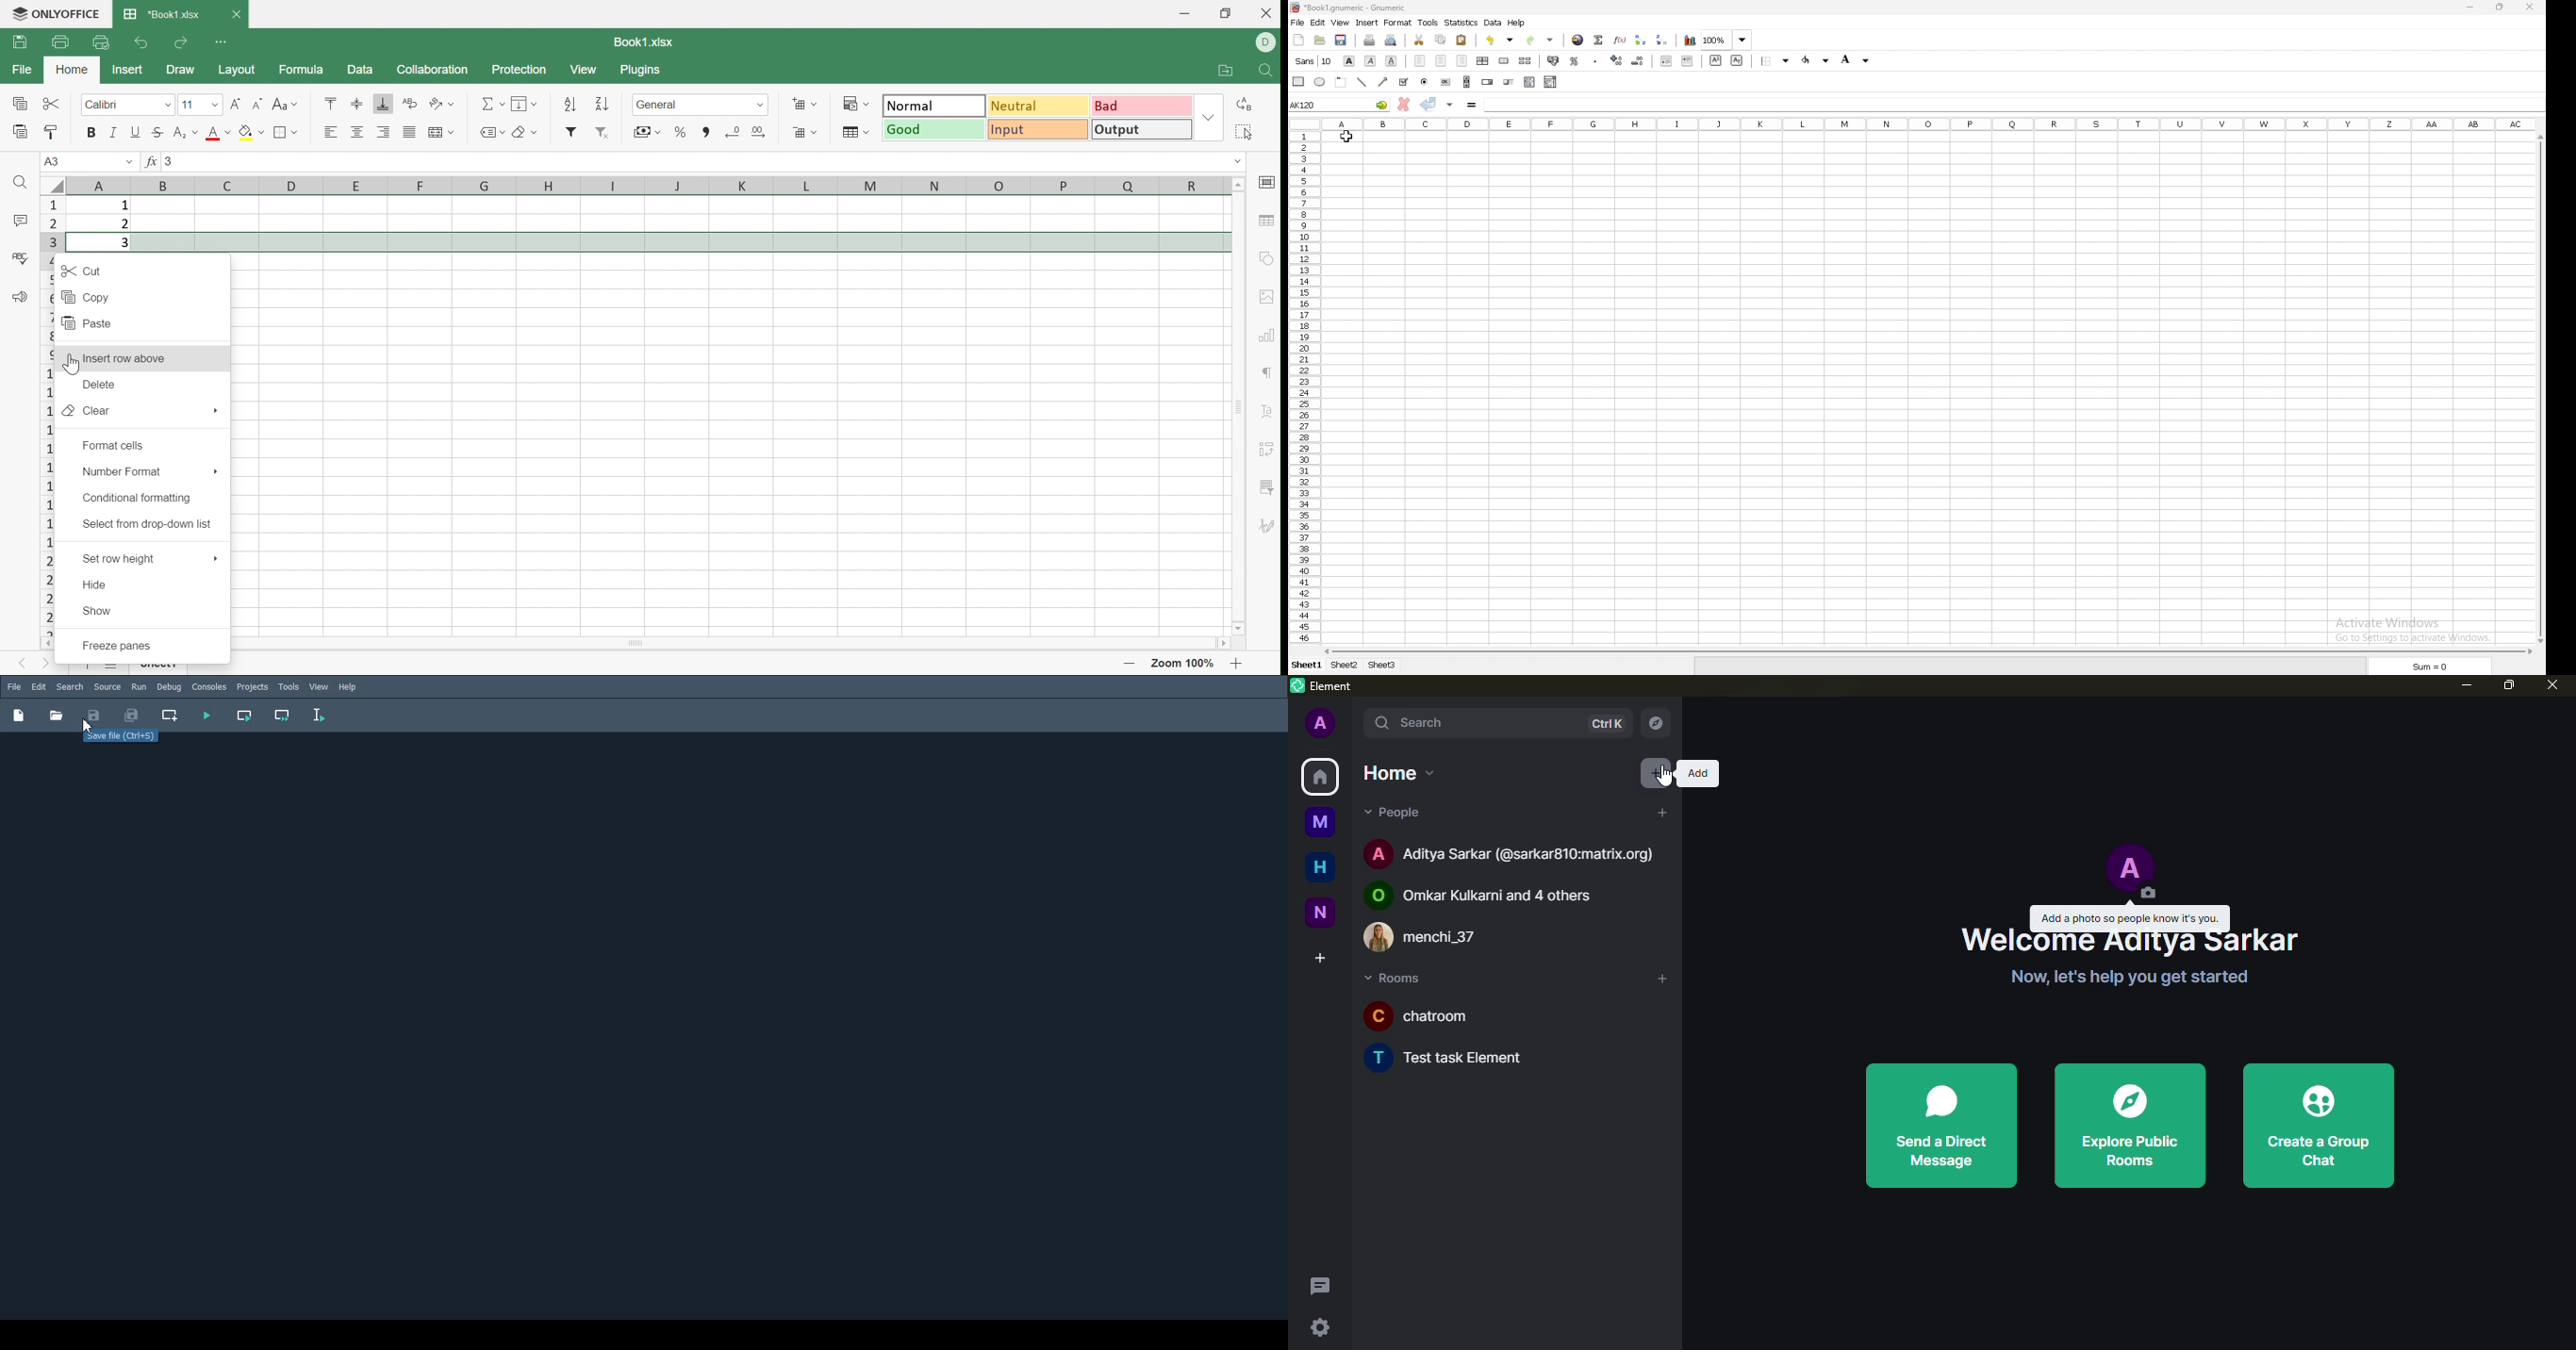  What do you see at coordinates (297, 104) in the screenshot?
I see `Drop Down` at bounding box center [297, 104].